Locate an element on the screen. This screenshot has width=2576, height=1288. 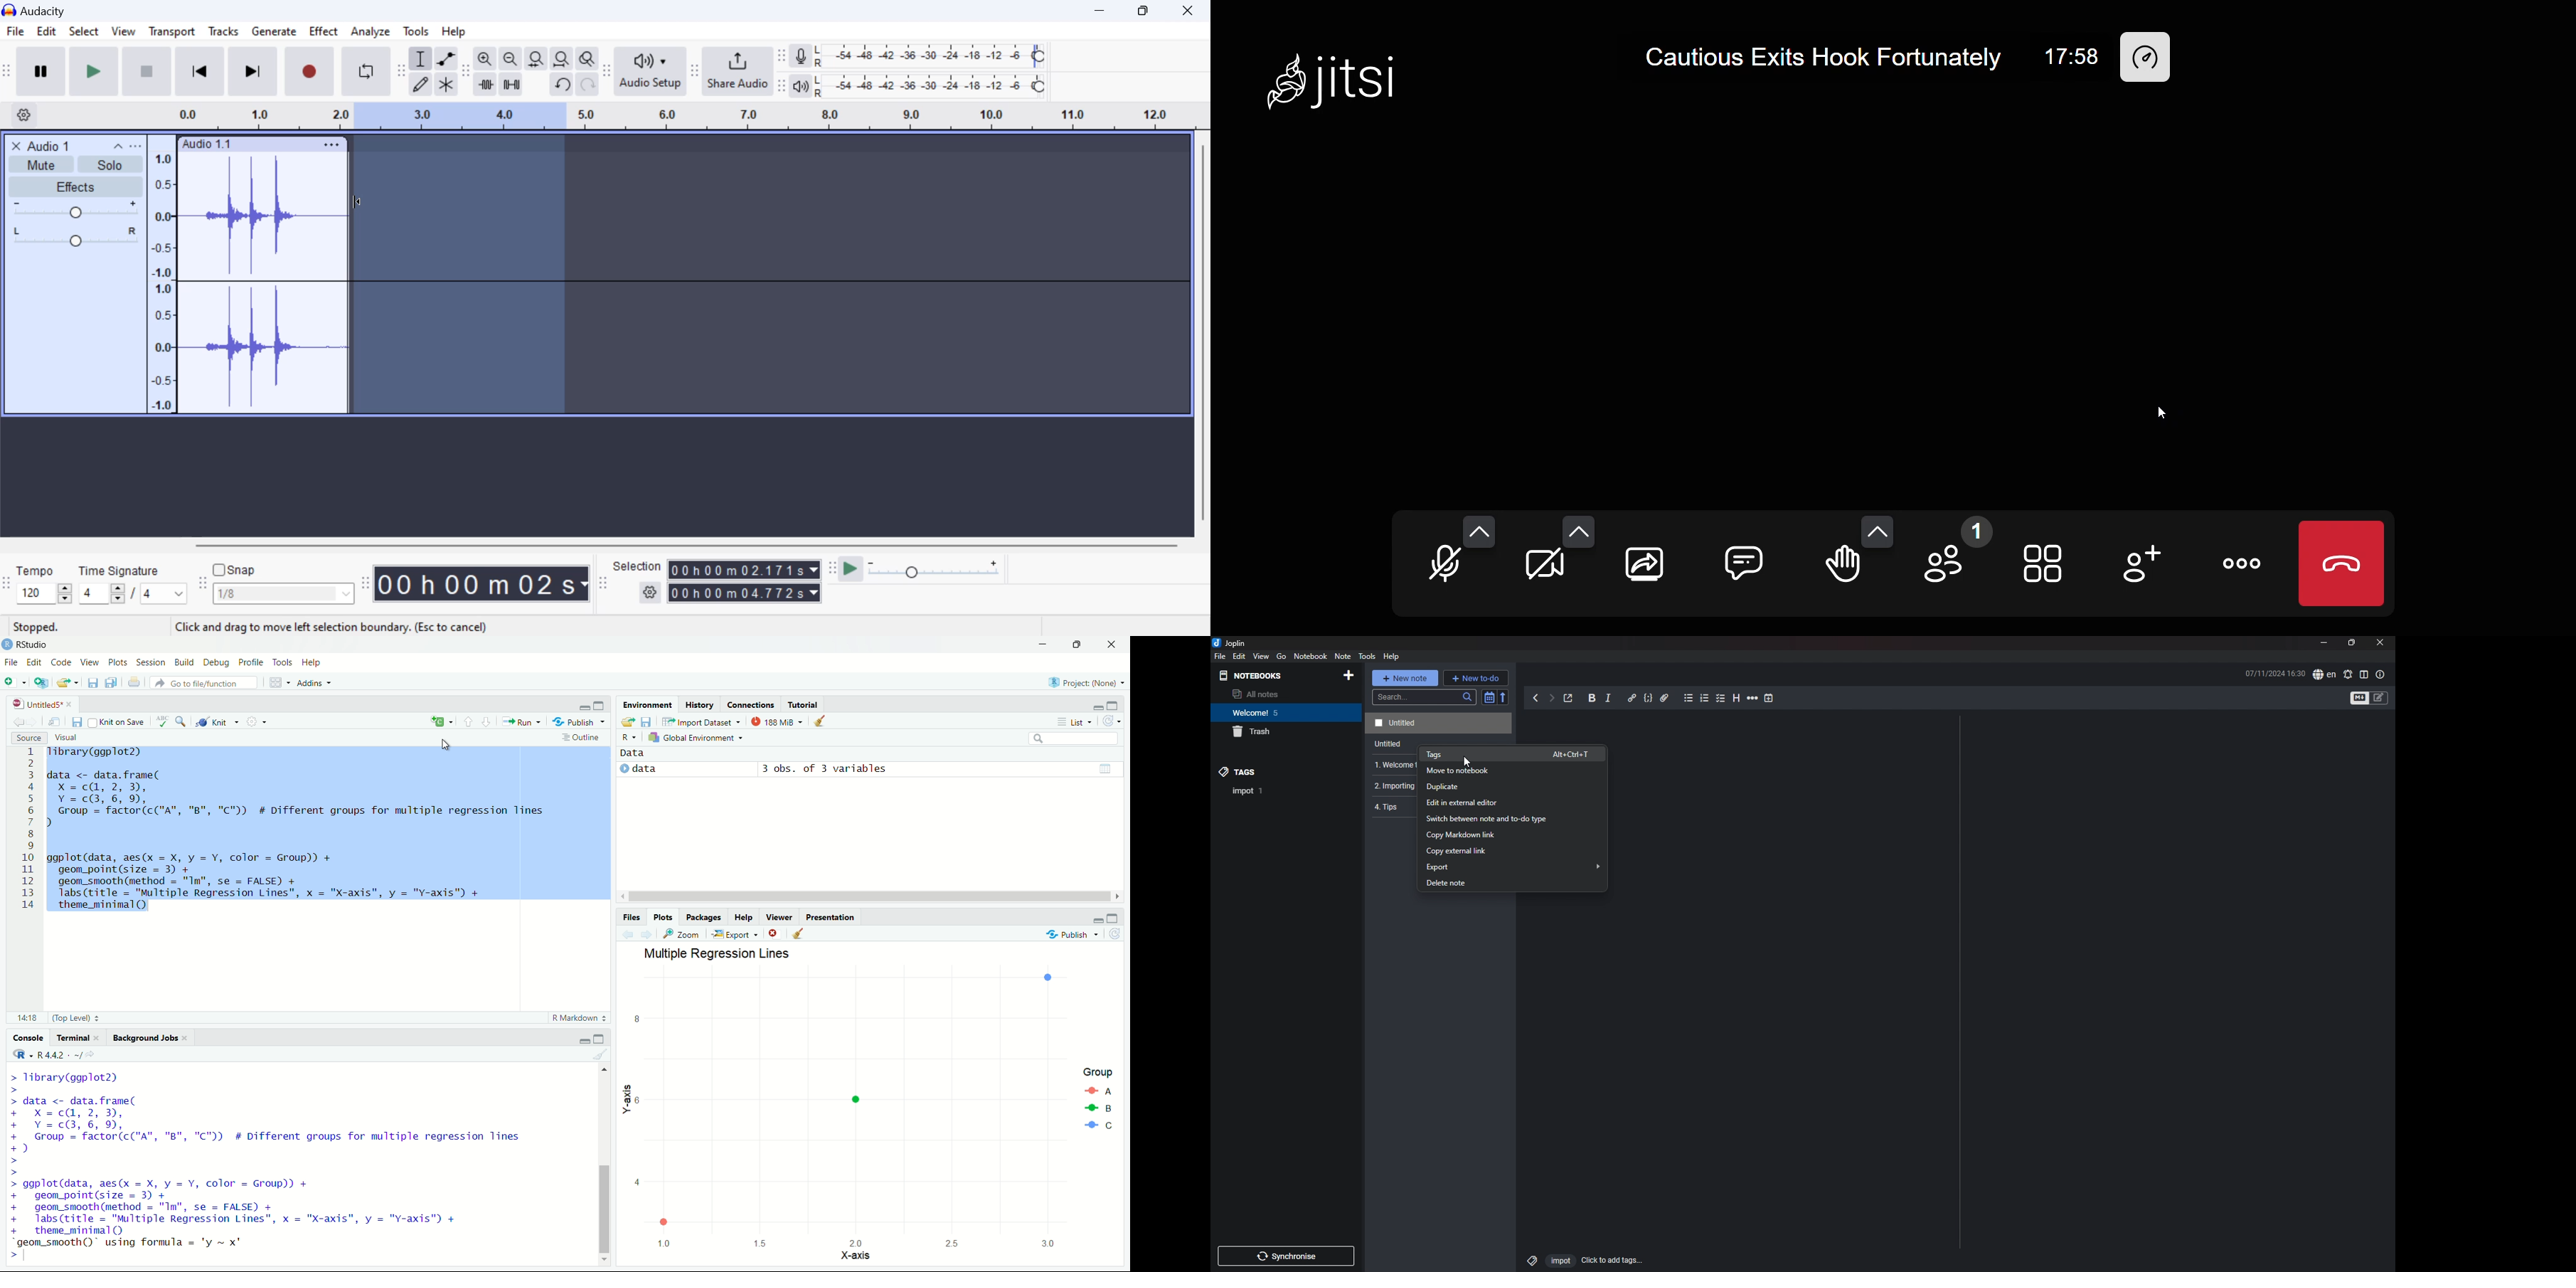
spell check is located at coordinates (2324, 675).